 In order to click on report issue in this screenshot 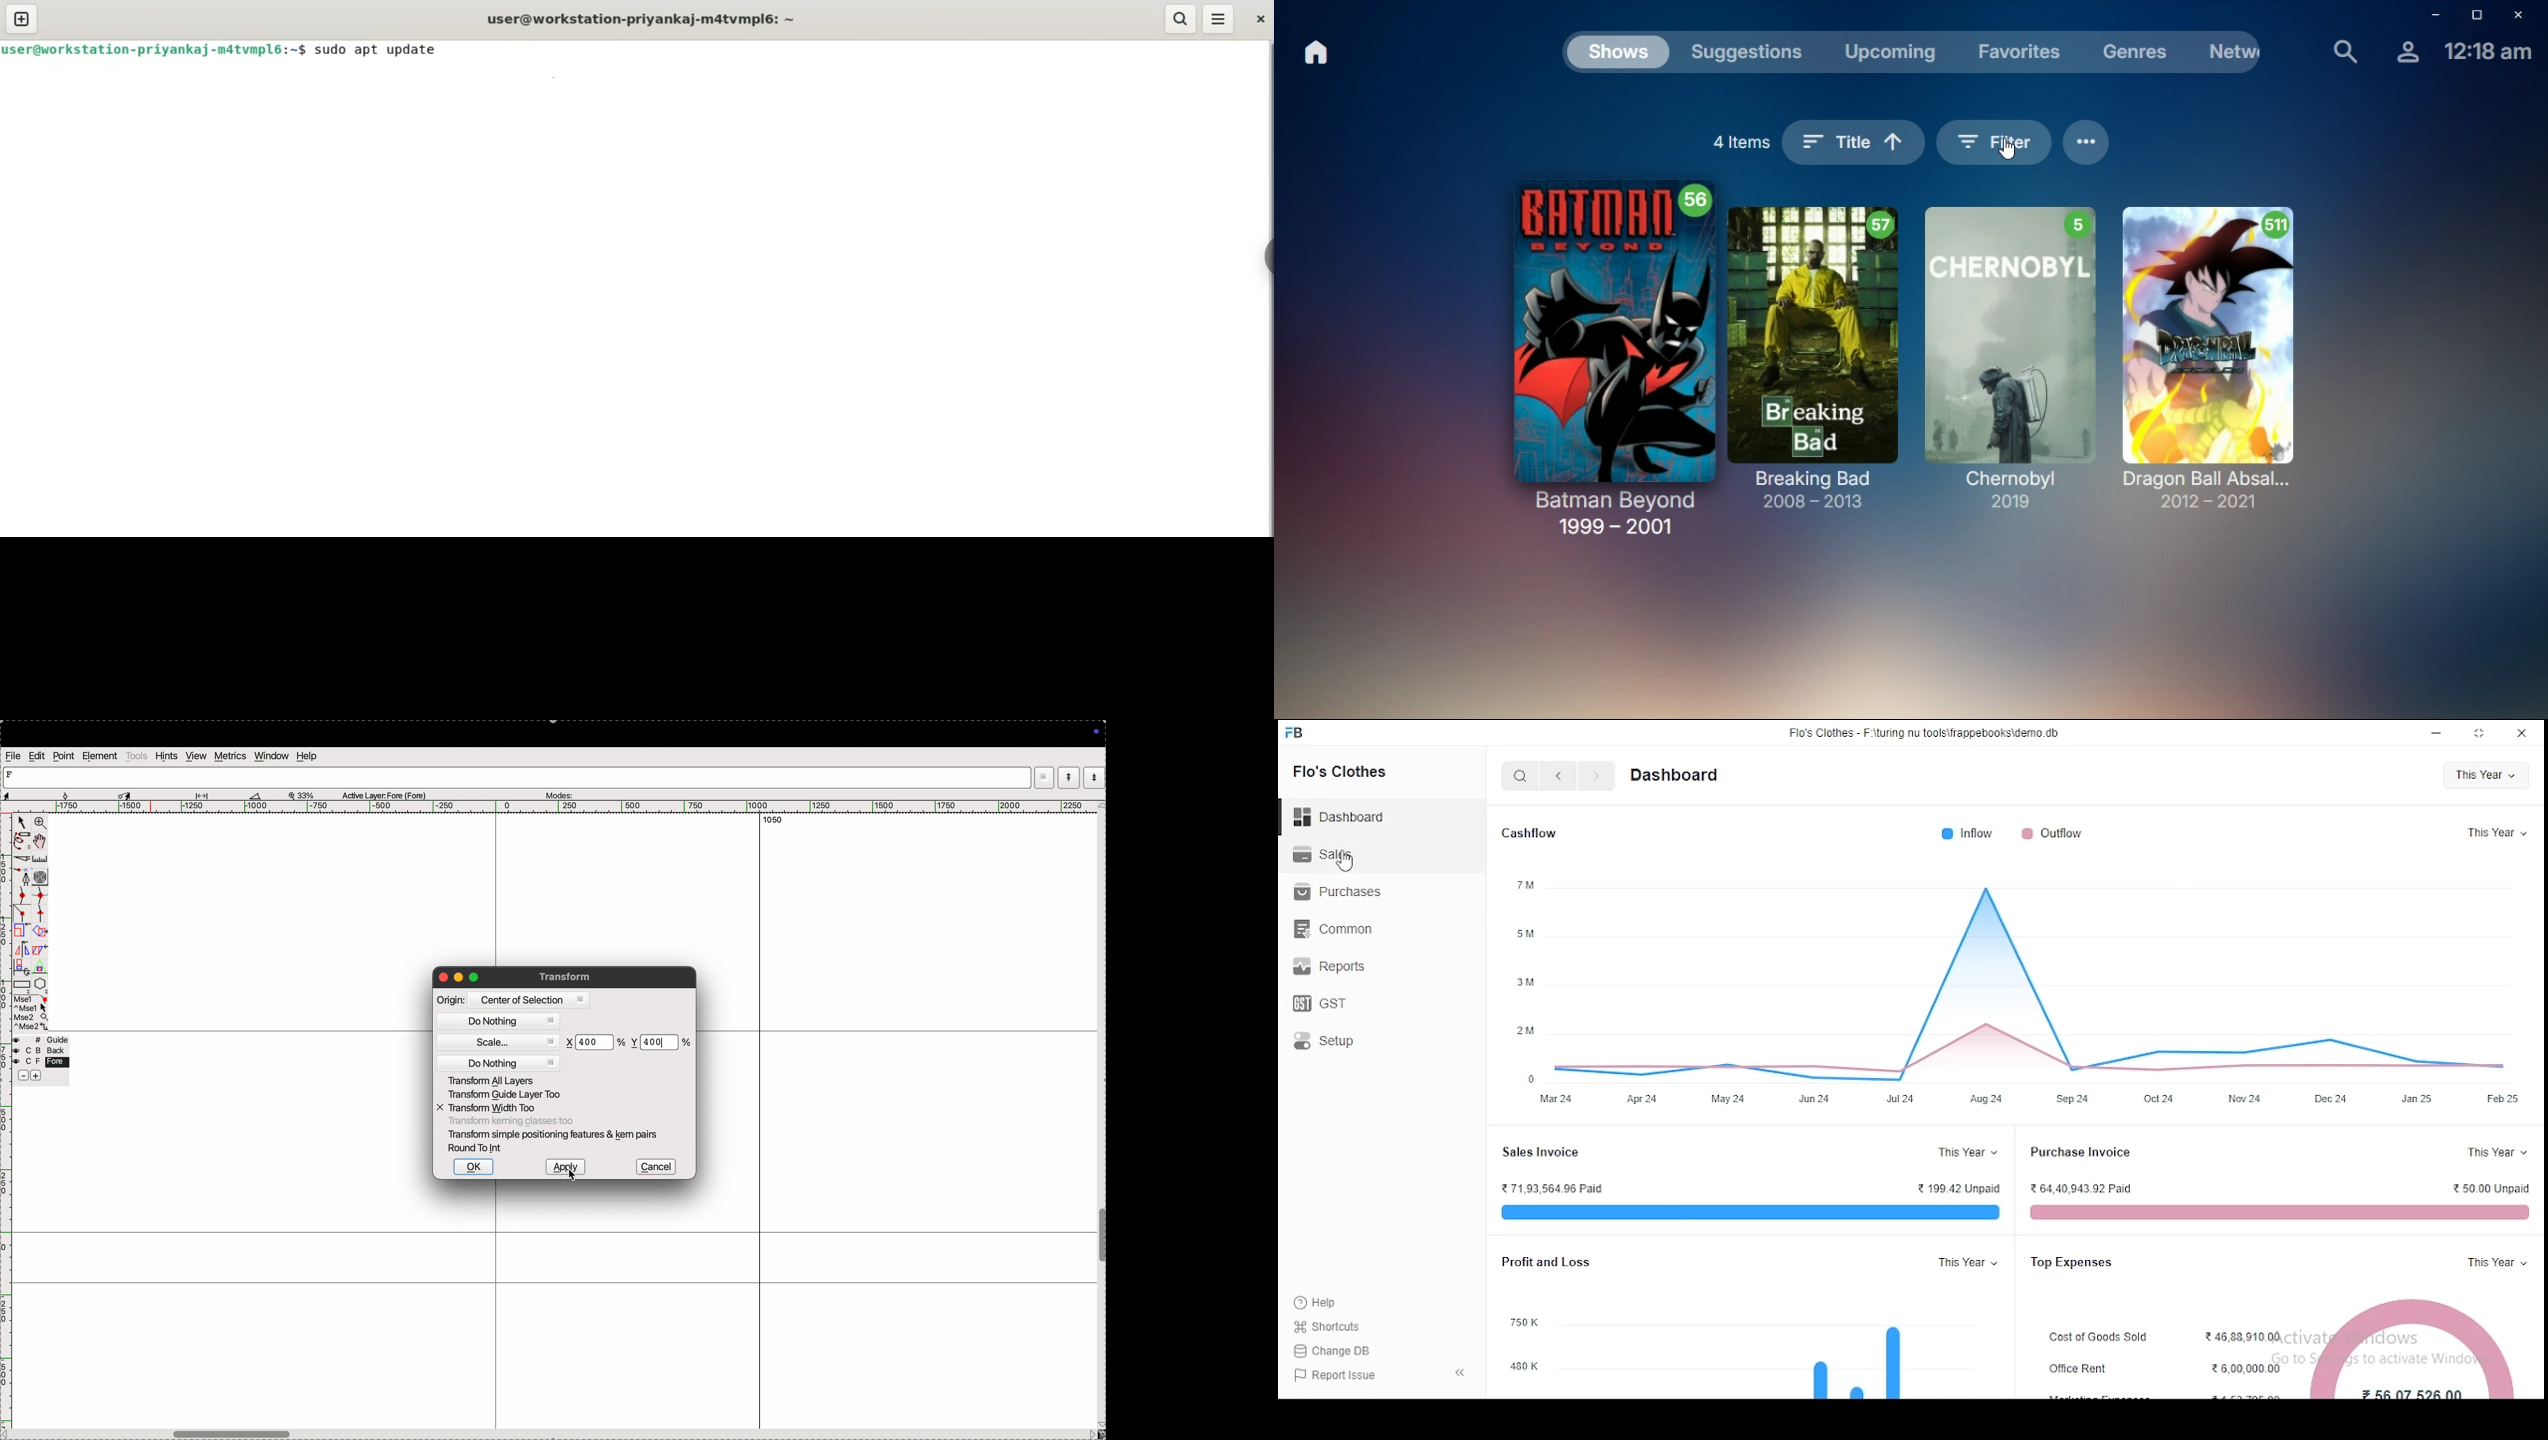, I will do `click(1333, 1377)`.